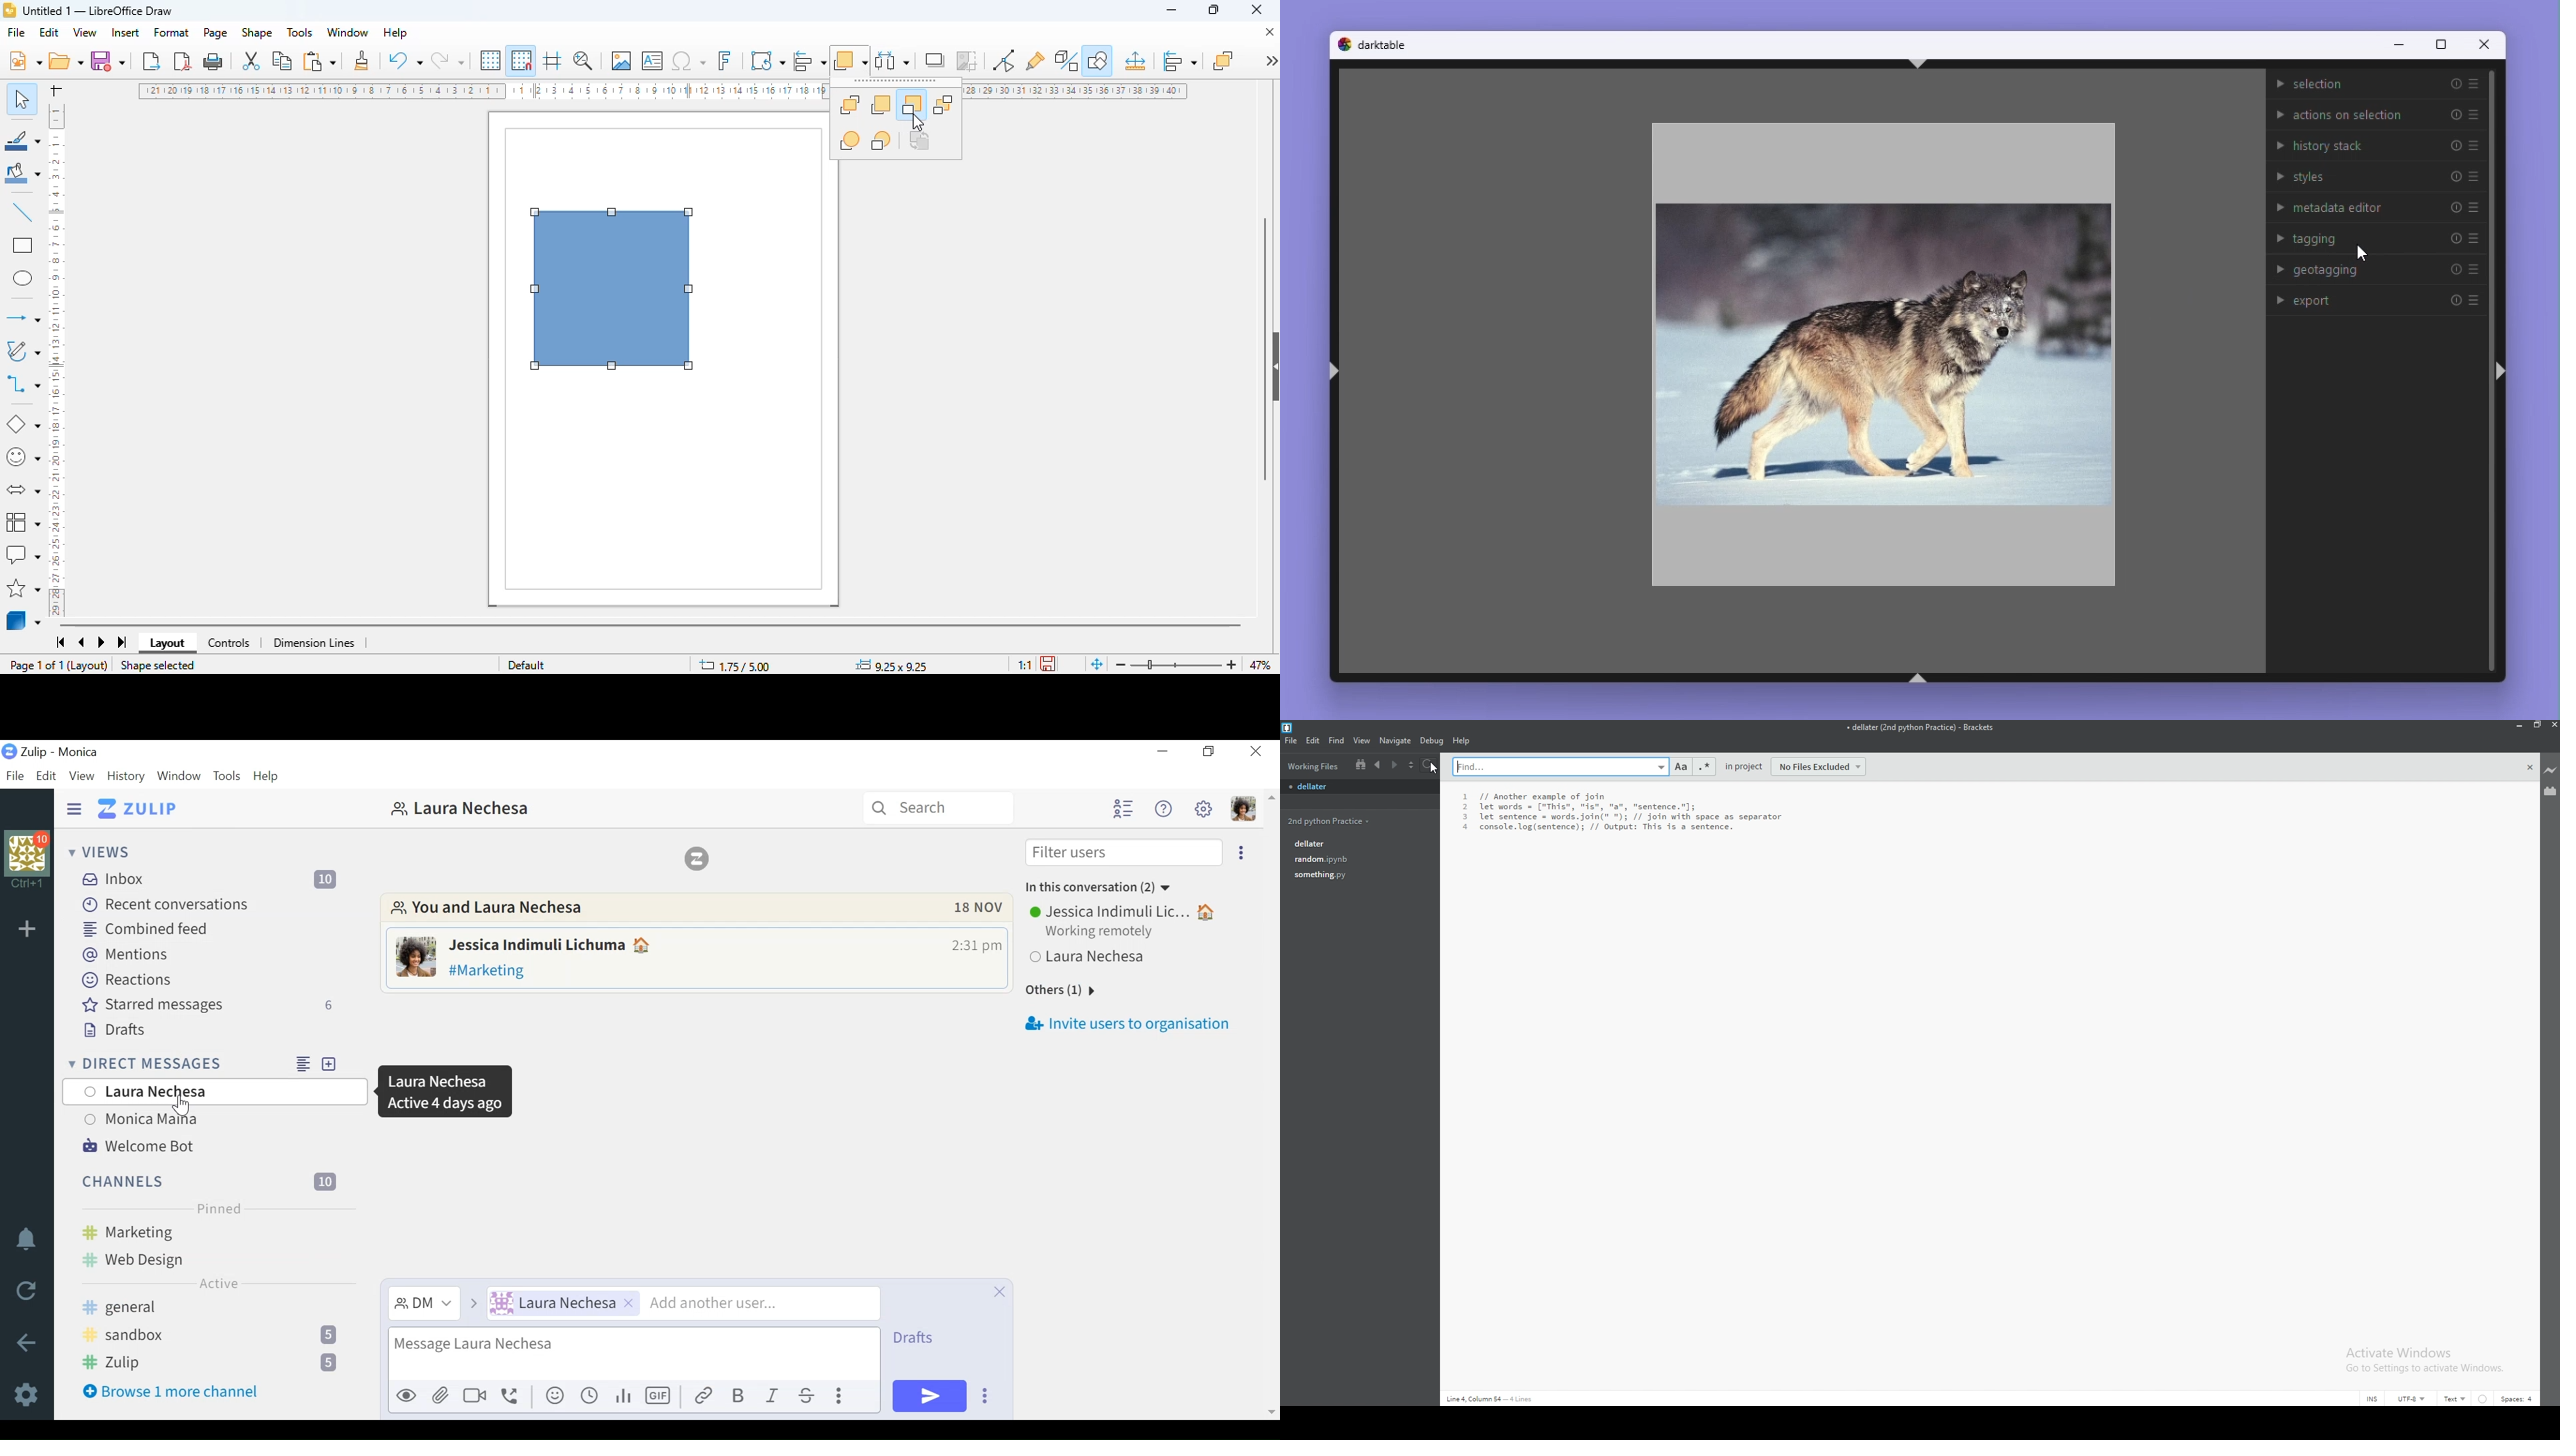  I want to click on more options, so click(1271, 60).